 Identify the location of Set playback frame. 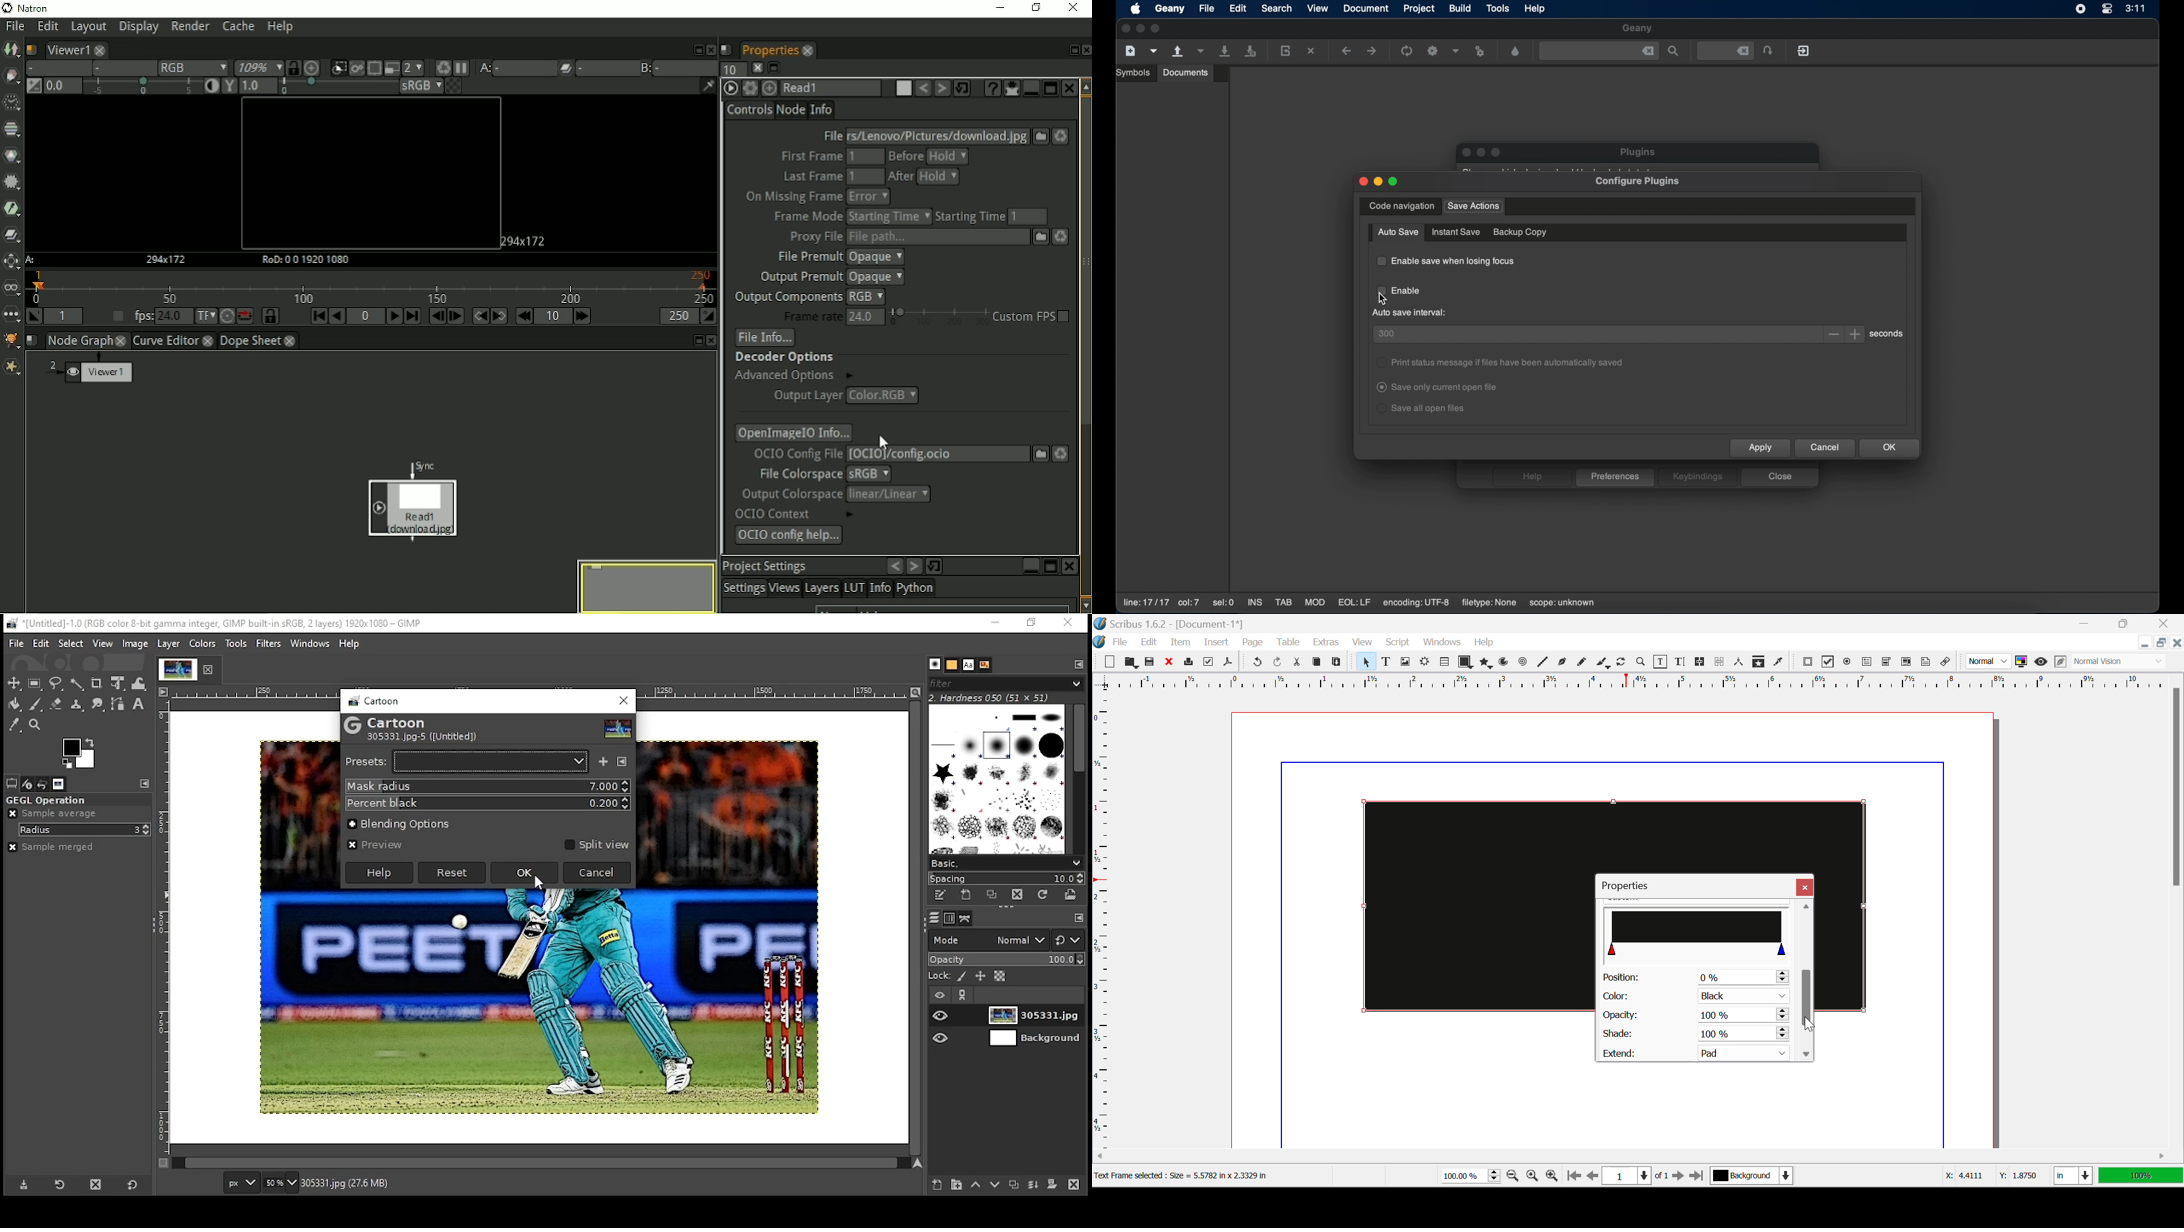
(115, 317).